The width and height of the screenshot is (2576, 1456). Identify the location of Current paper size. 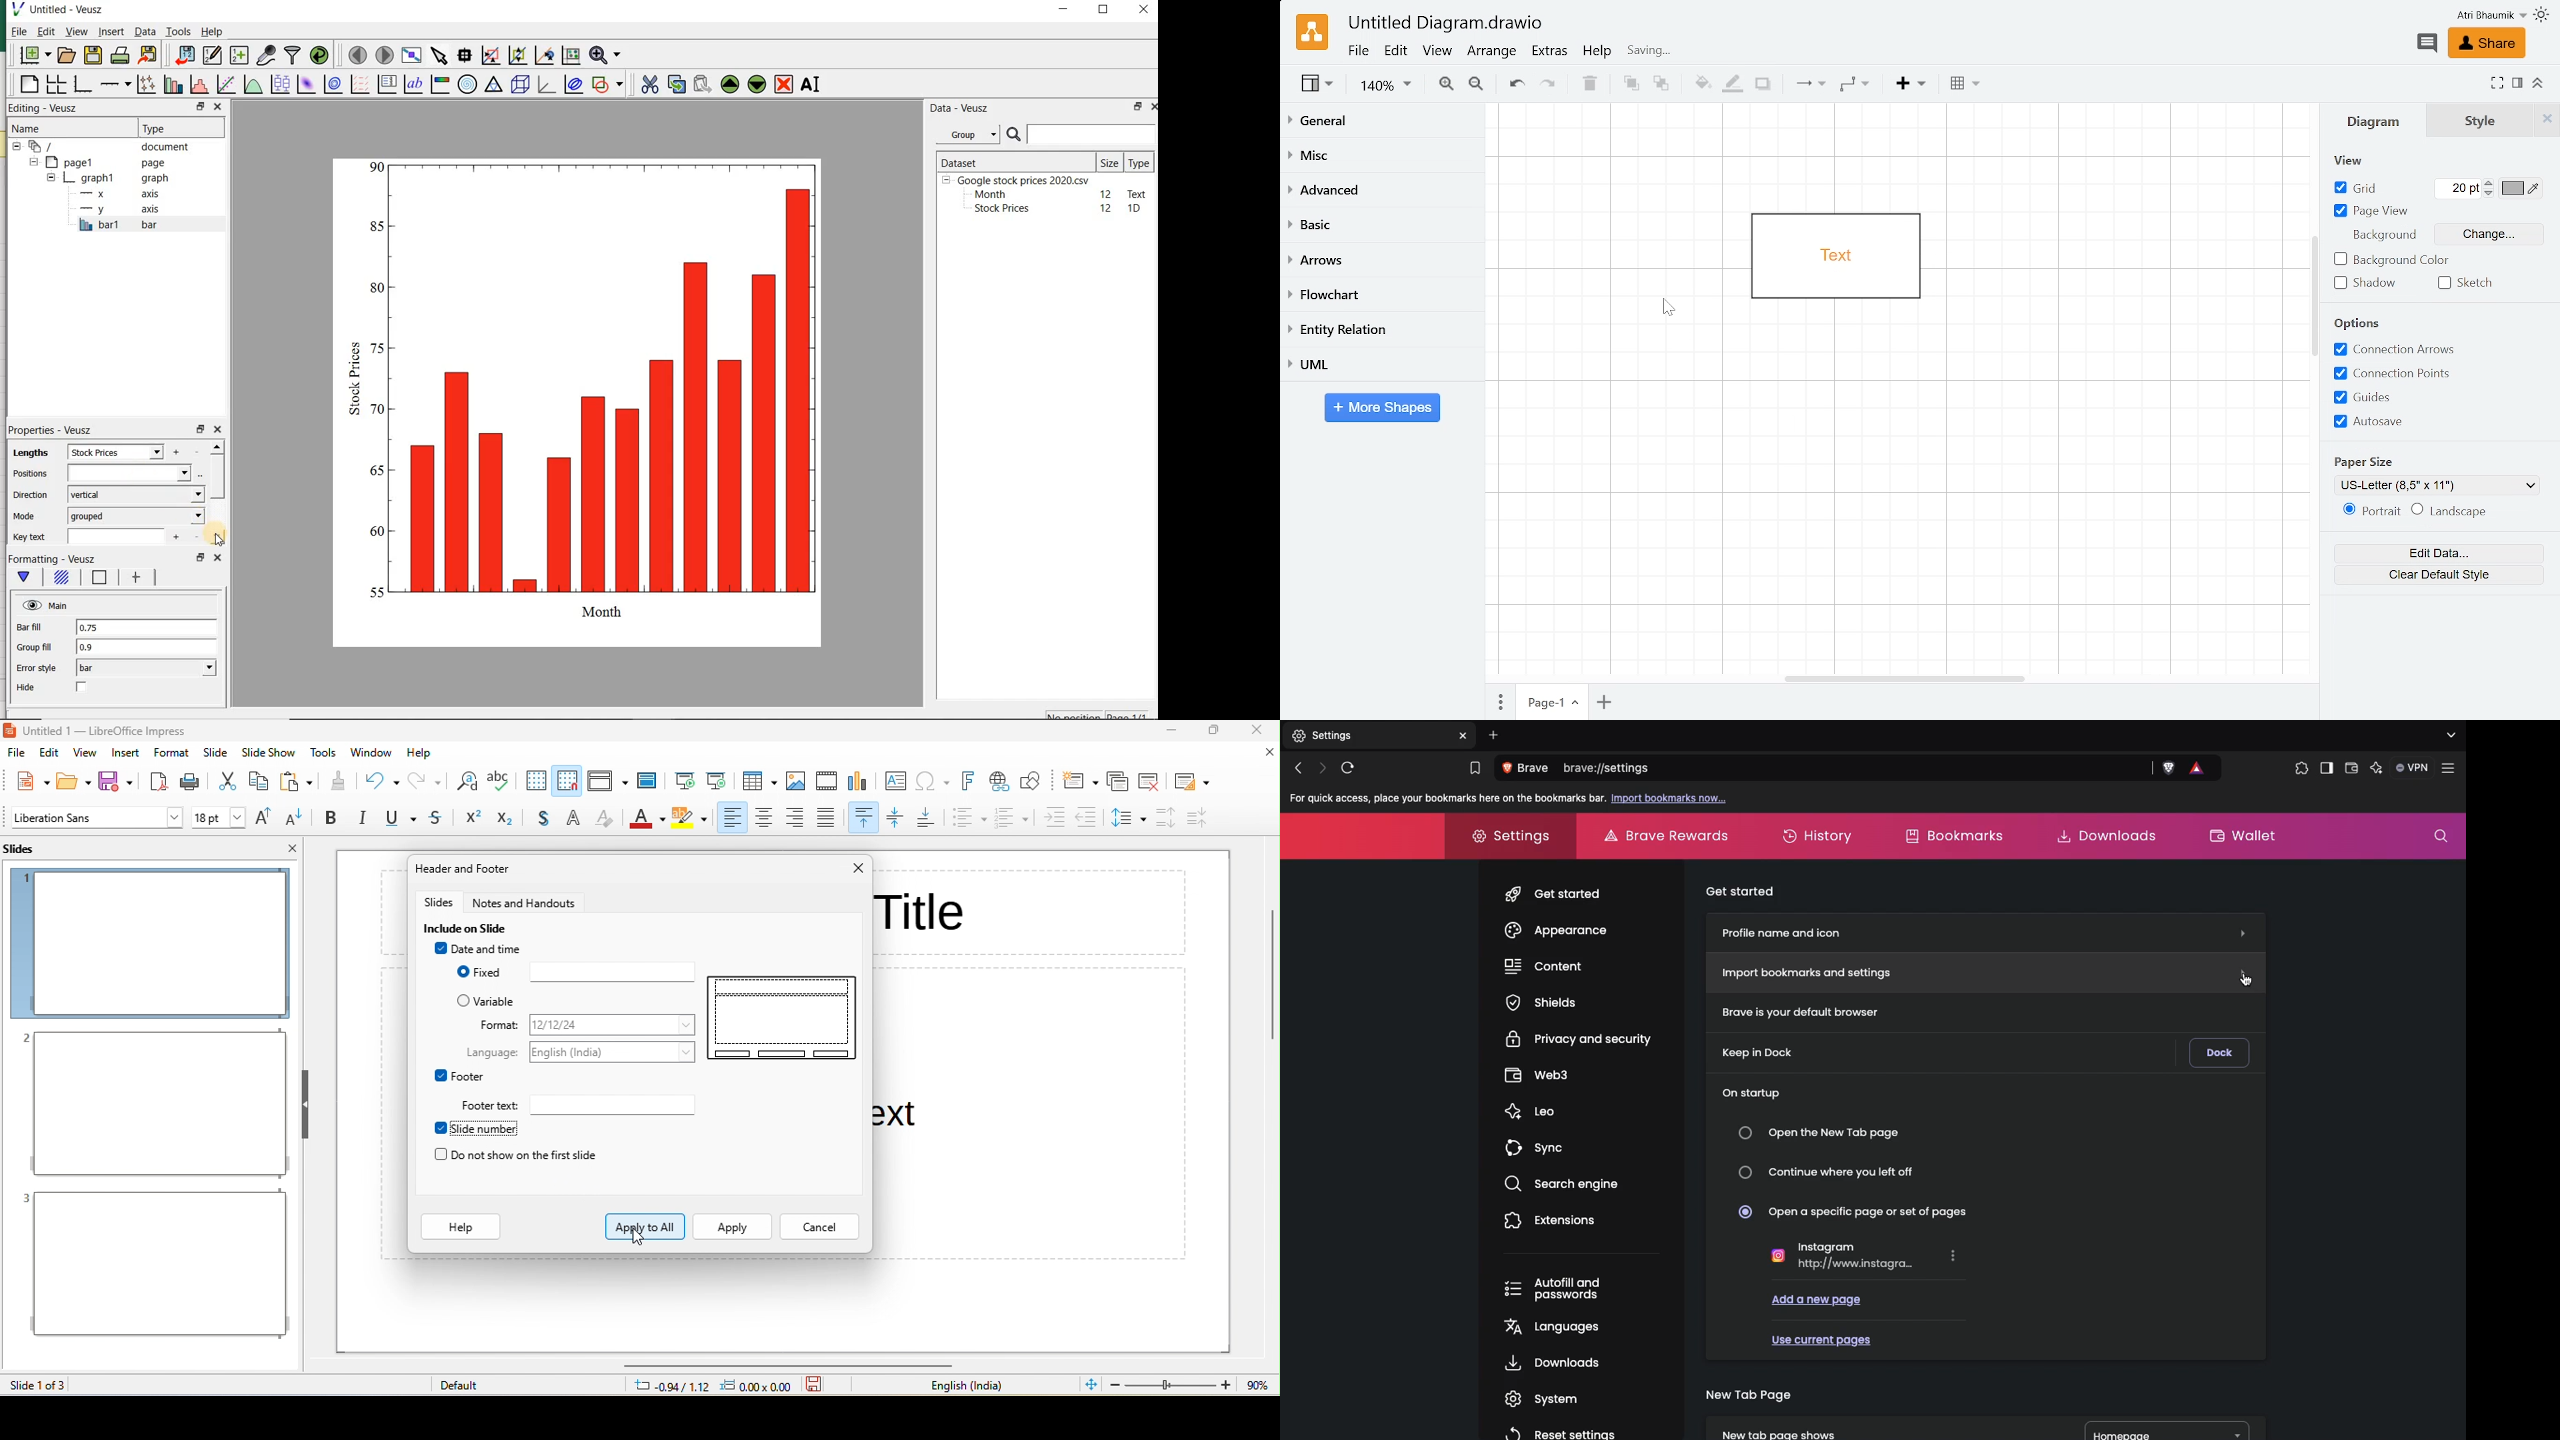
(2437, 485).